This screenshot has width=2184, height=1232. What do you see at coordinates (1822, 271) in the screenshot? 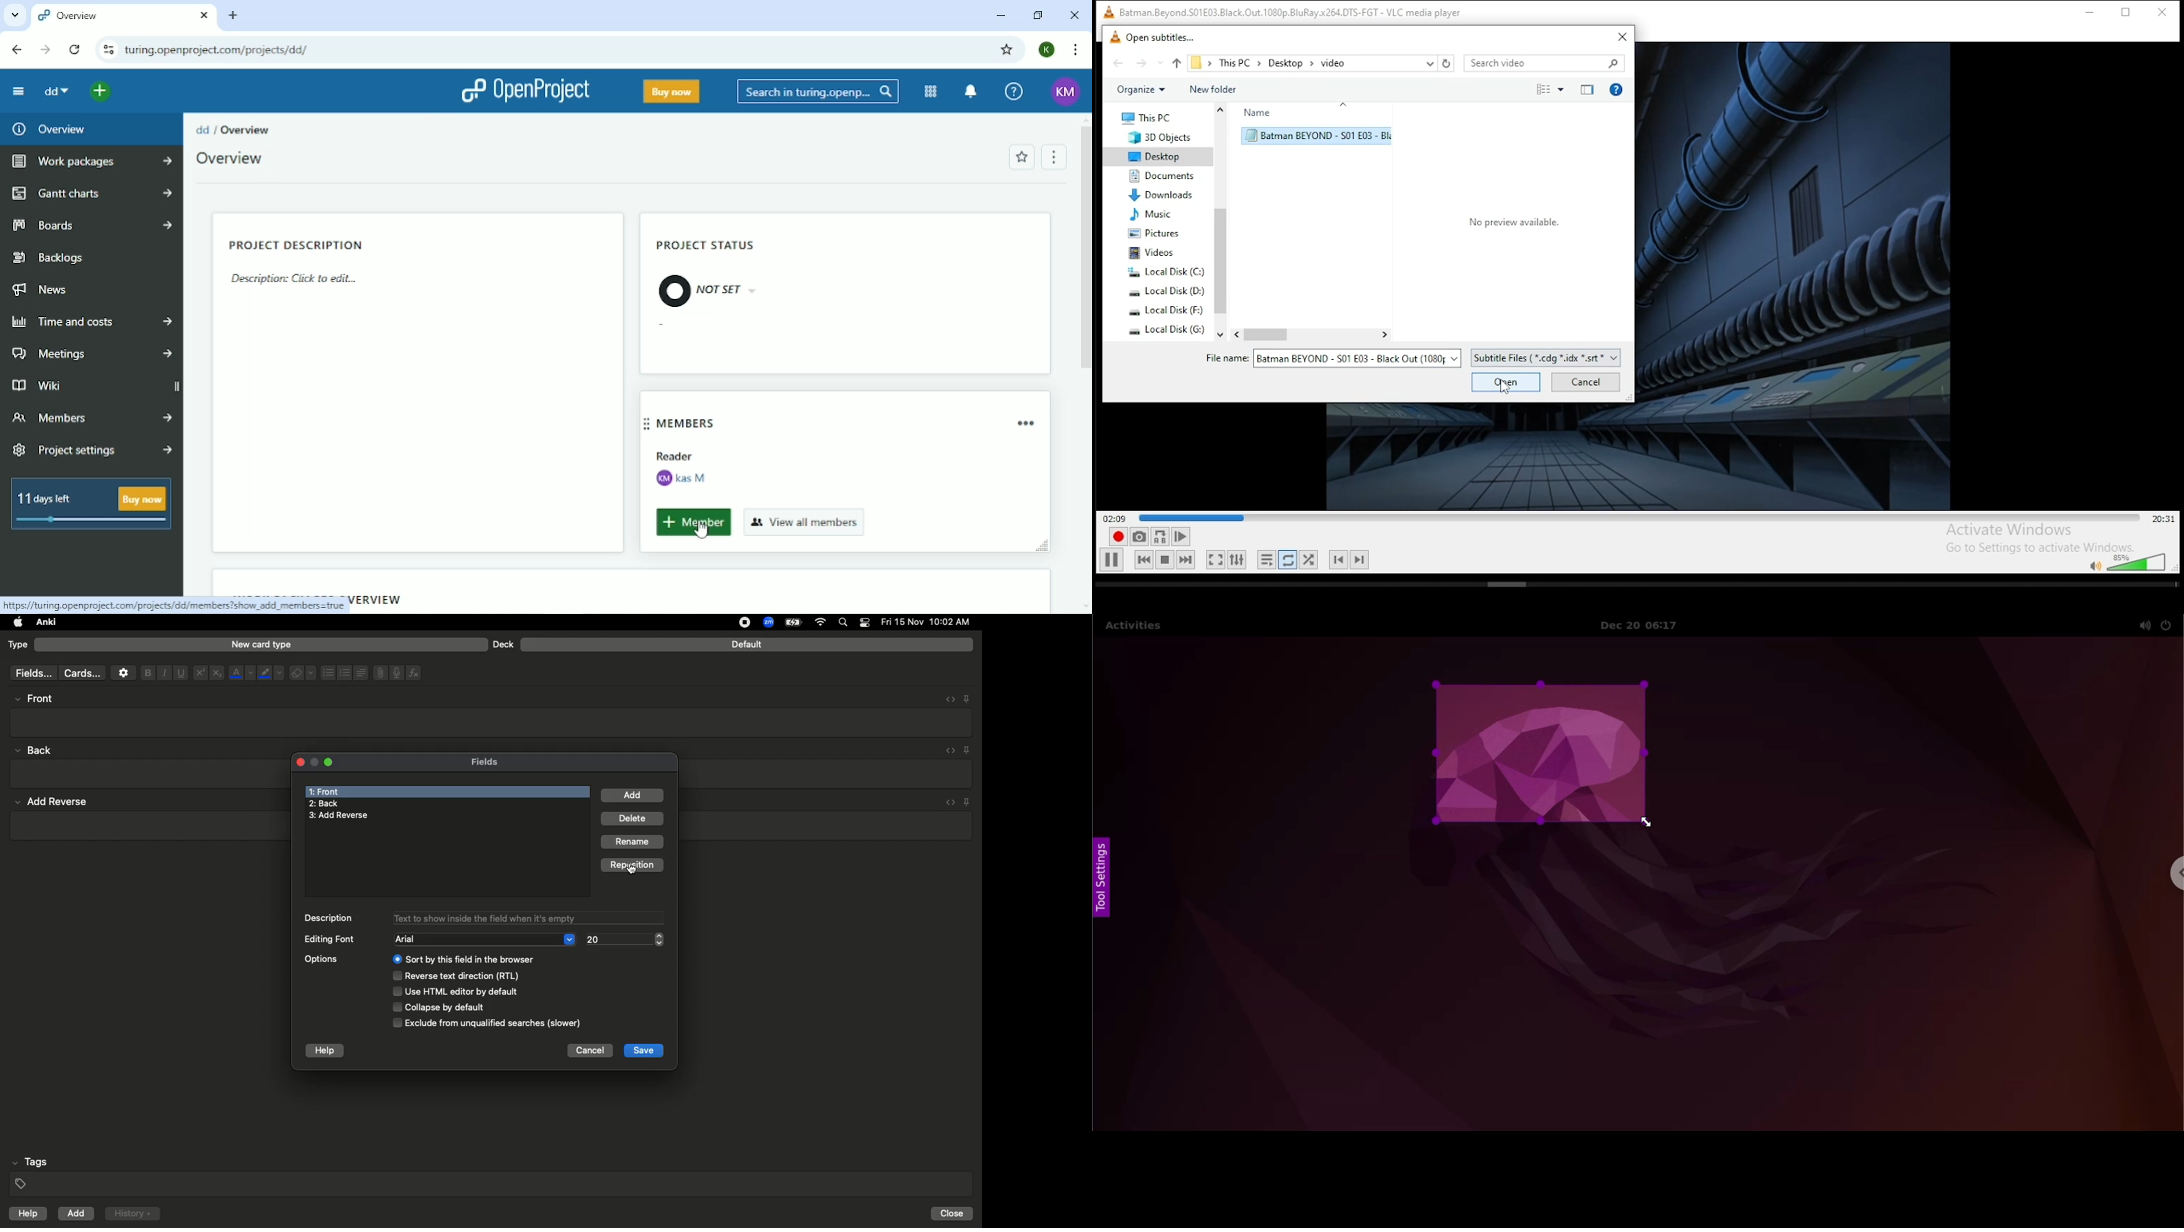
I see `video preview` at bounding box center [1822, 271].